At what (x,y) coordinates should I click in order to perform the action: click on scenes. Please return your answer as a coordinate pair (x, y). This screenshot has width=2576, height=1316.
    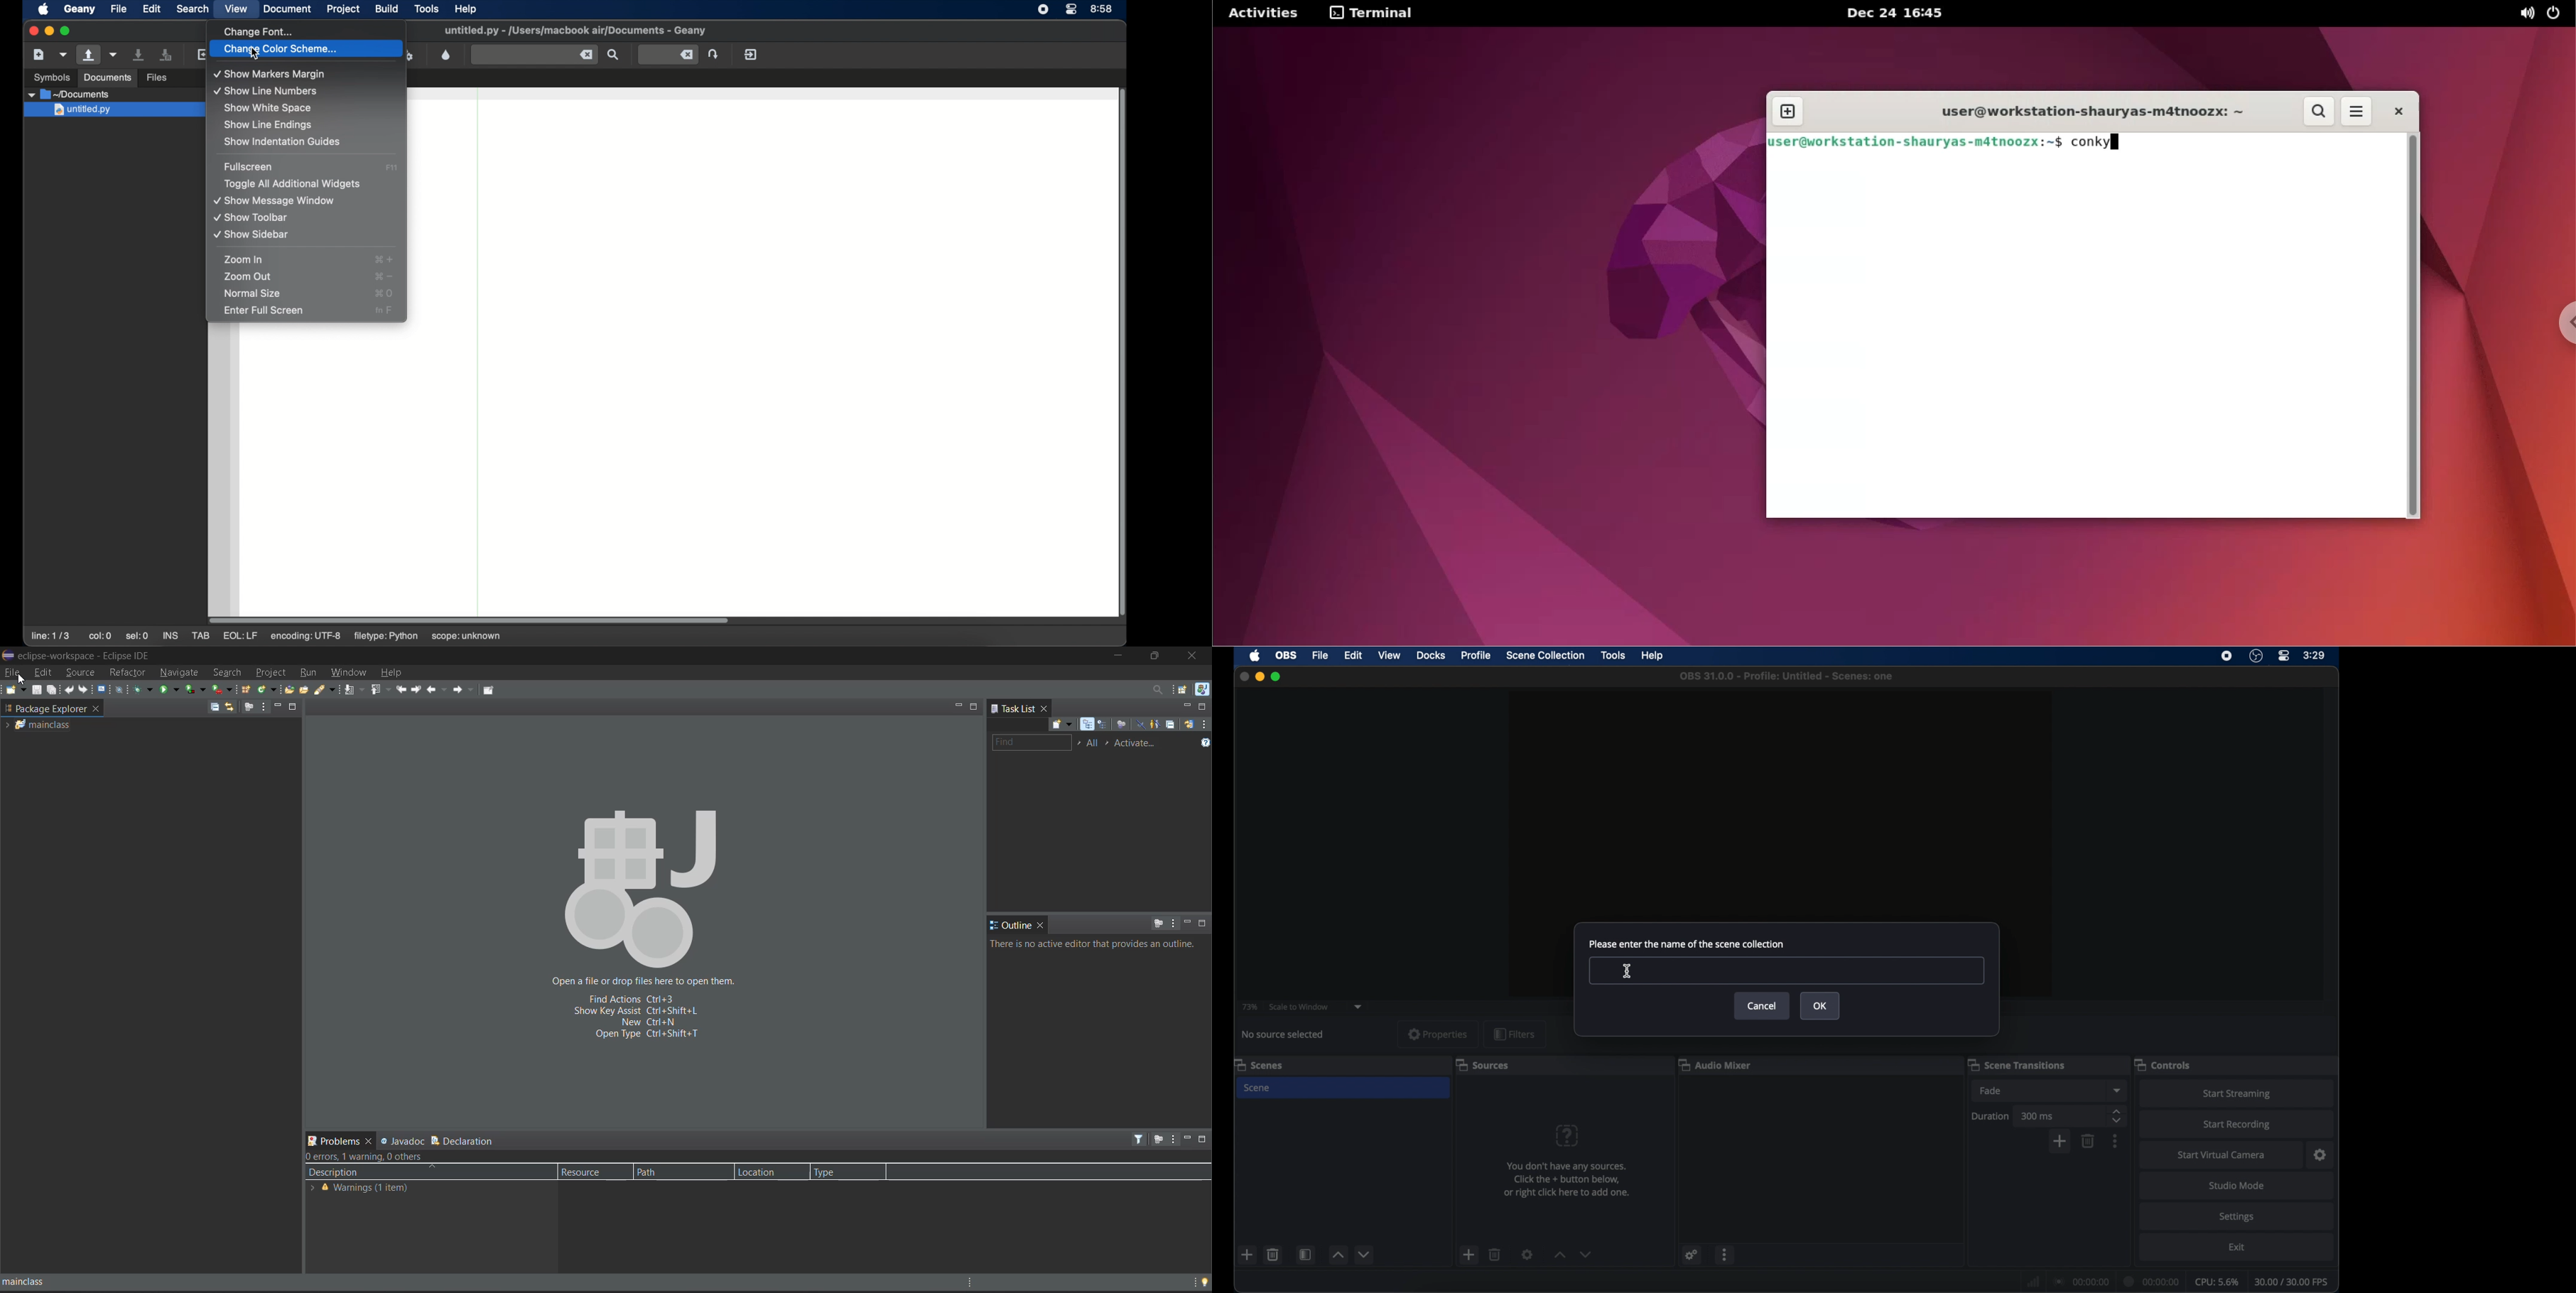
    Looking at the image, I should click on (1259, 1064).